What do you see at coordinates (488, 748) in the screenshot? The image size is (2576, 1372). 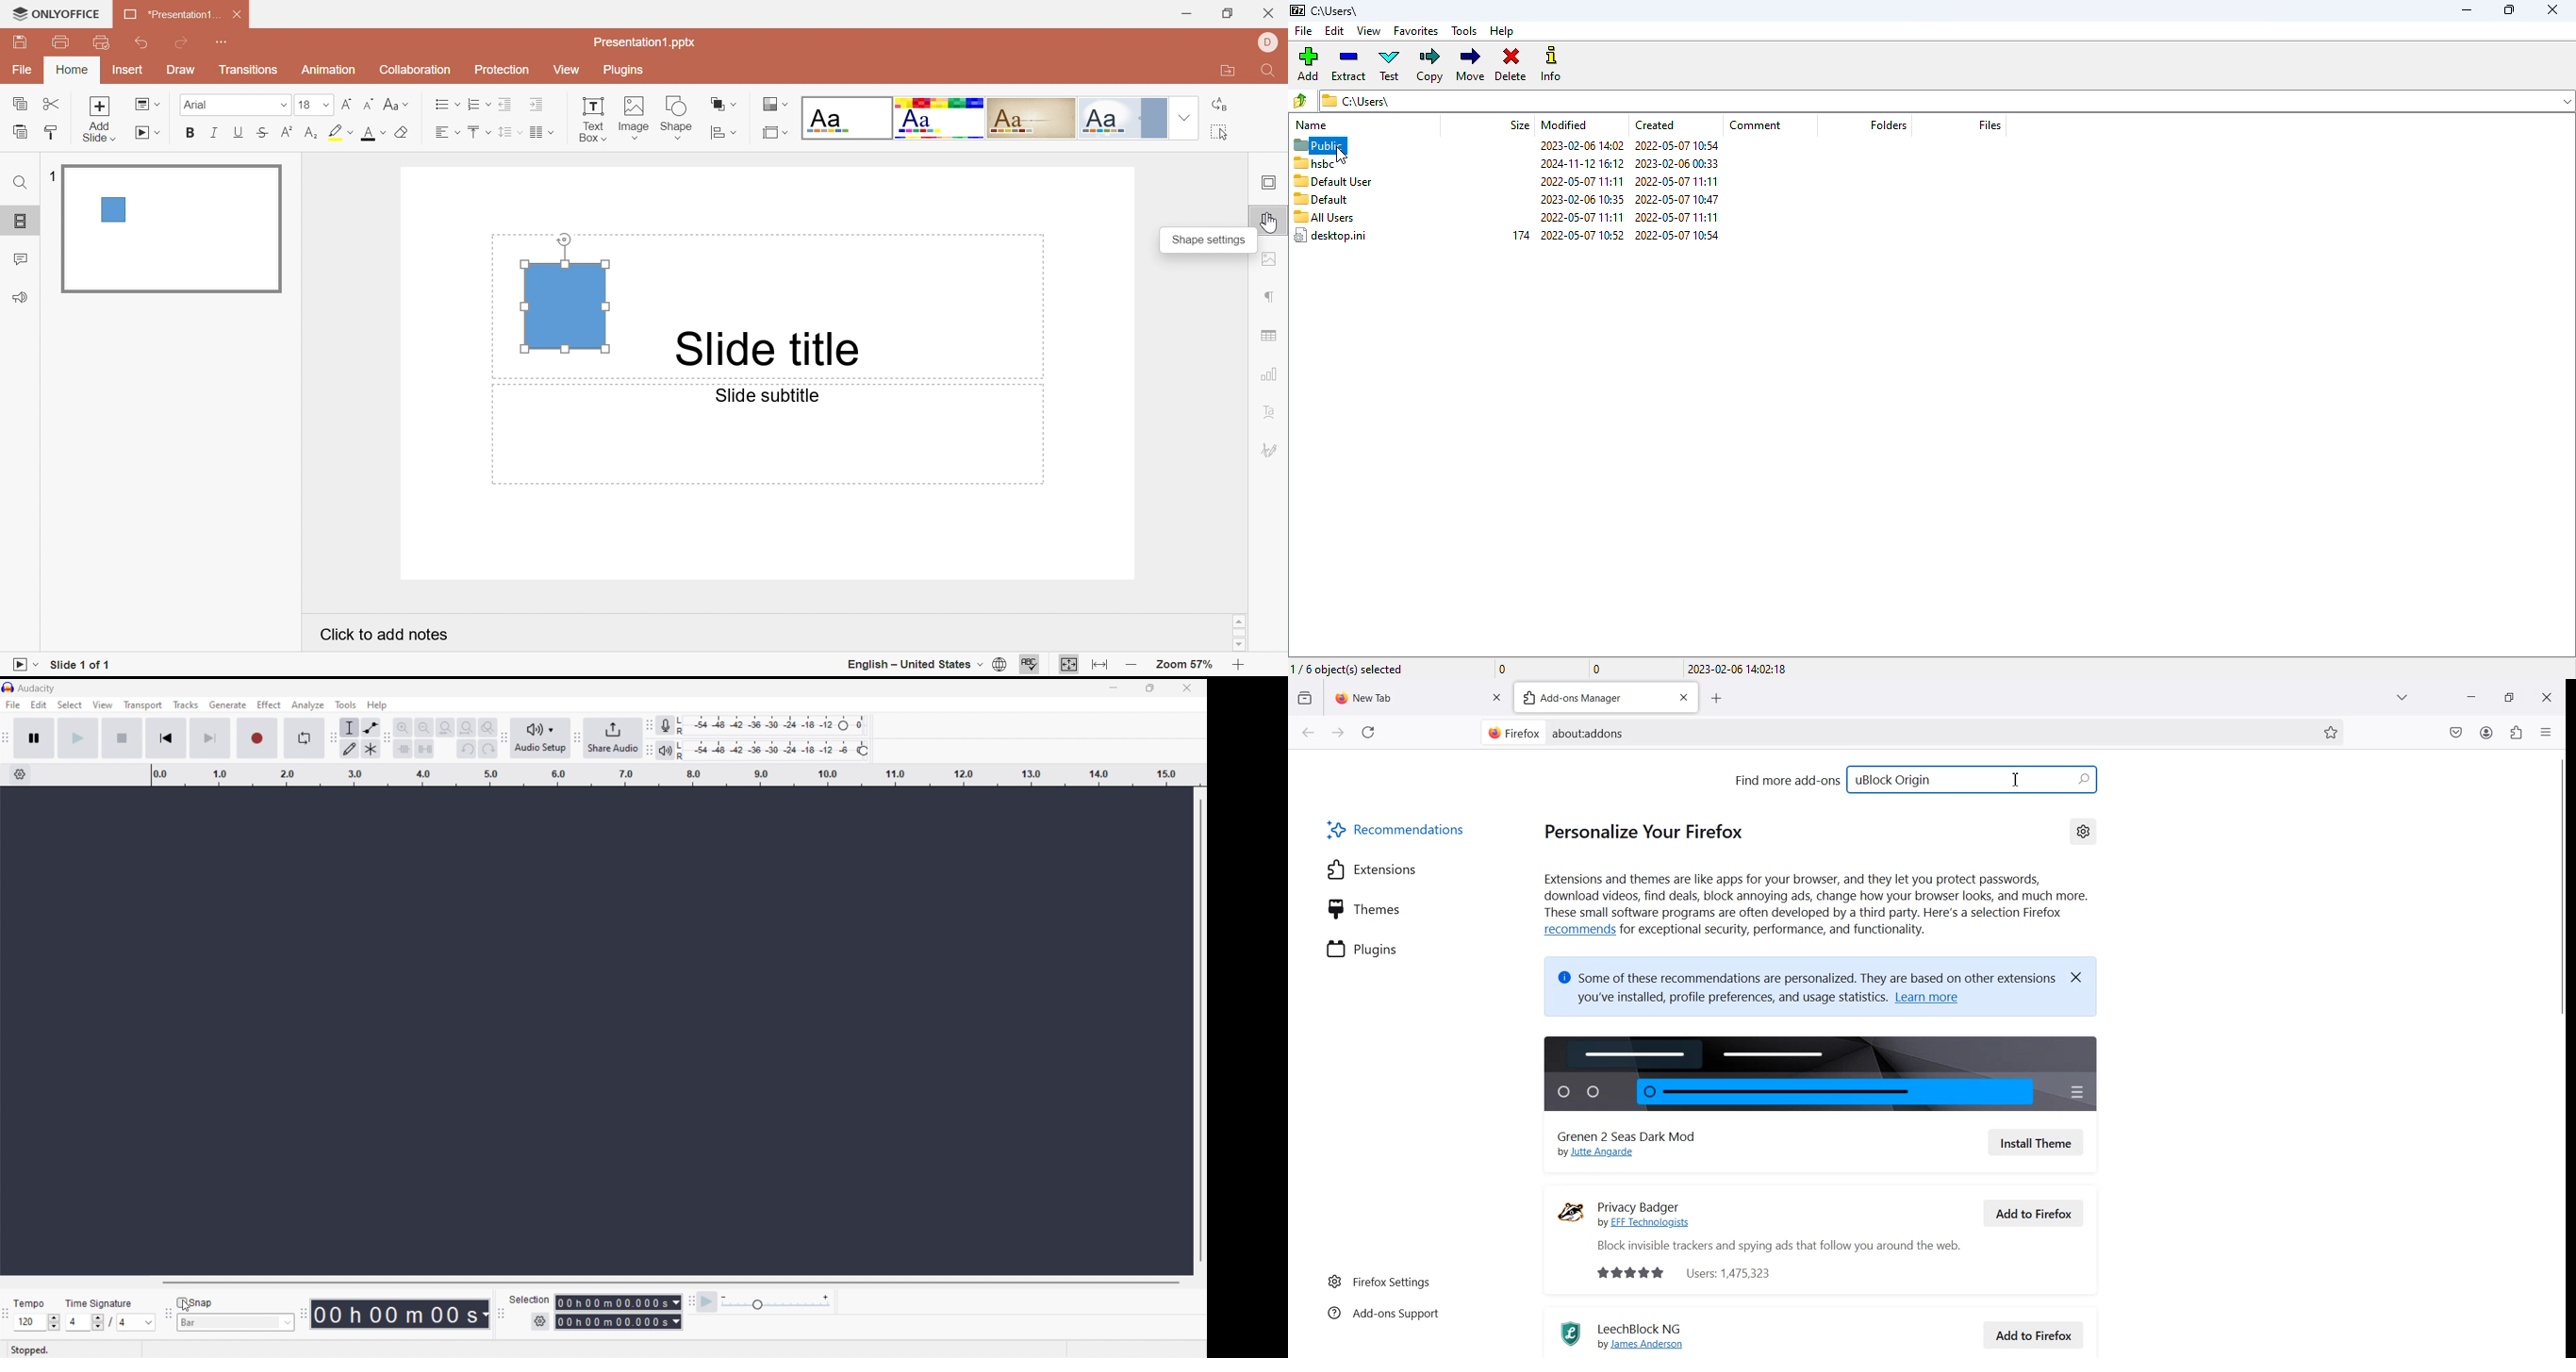 I see `redo` at bounding box center [488, 748].